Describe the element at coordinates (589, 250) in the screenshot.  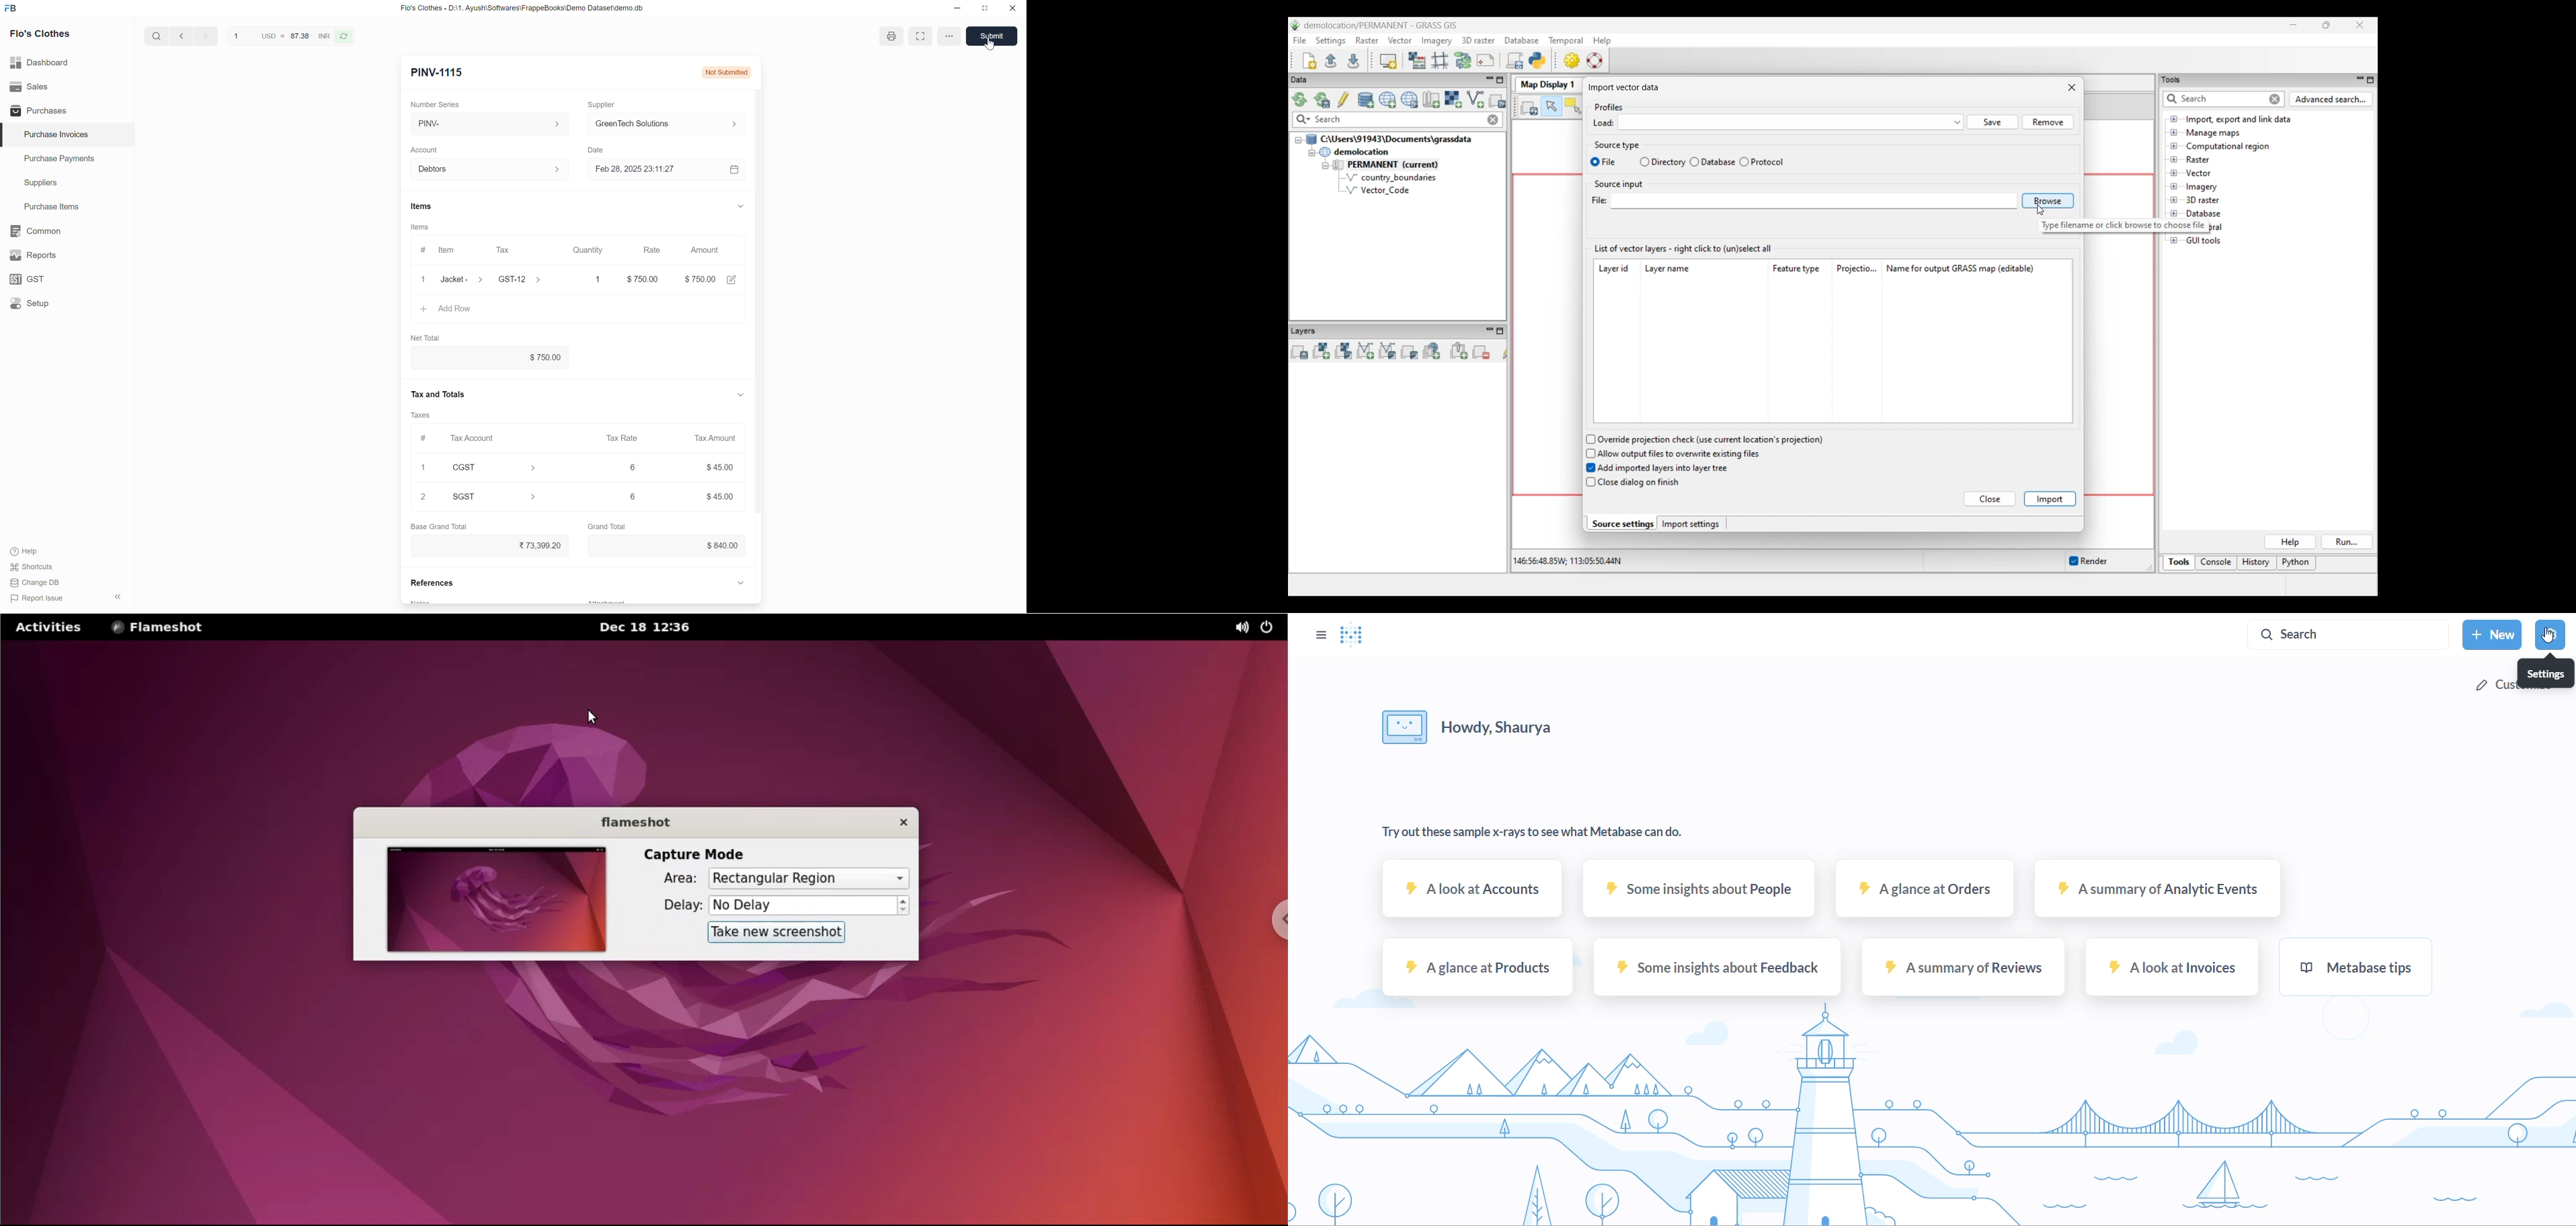
I see `Quantity` at that location.